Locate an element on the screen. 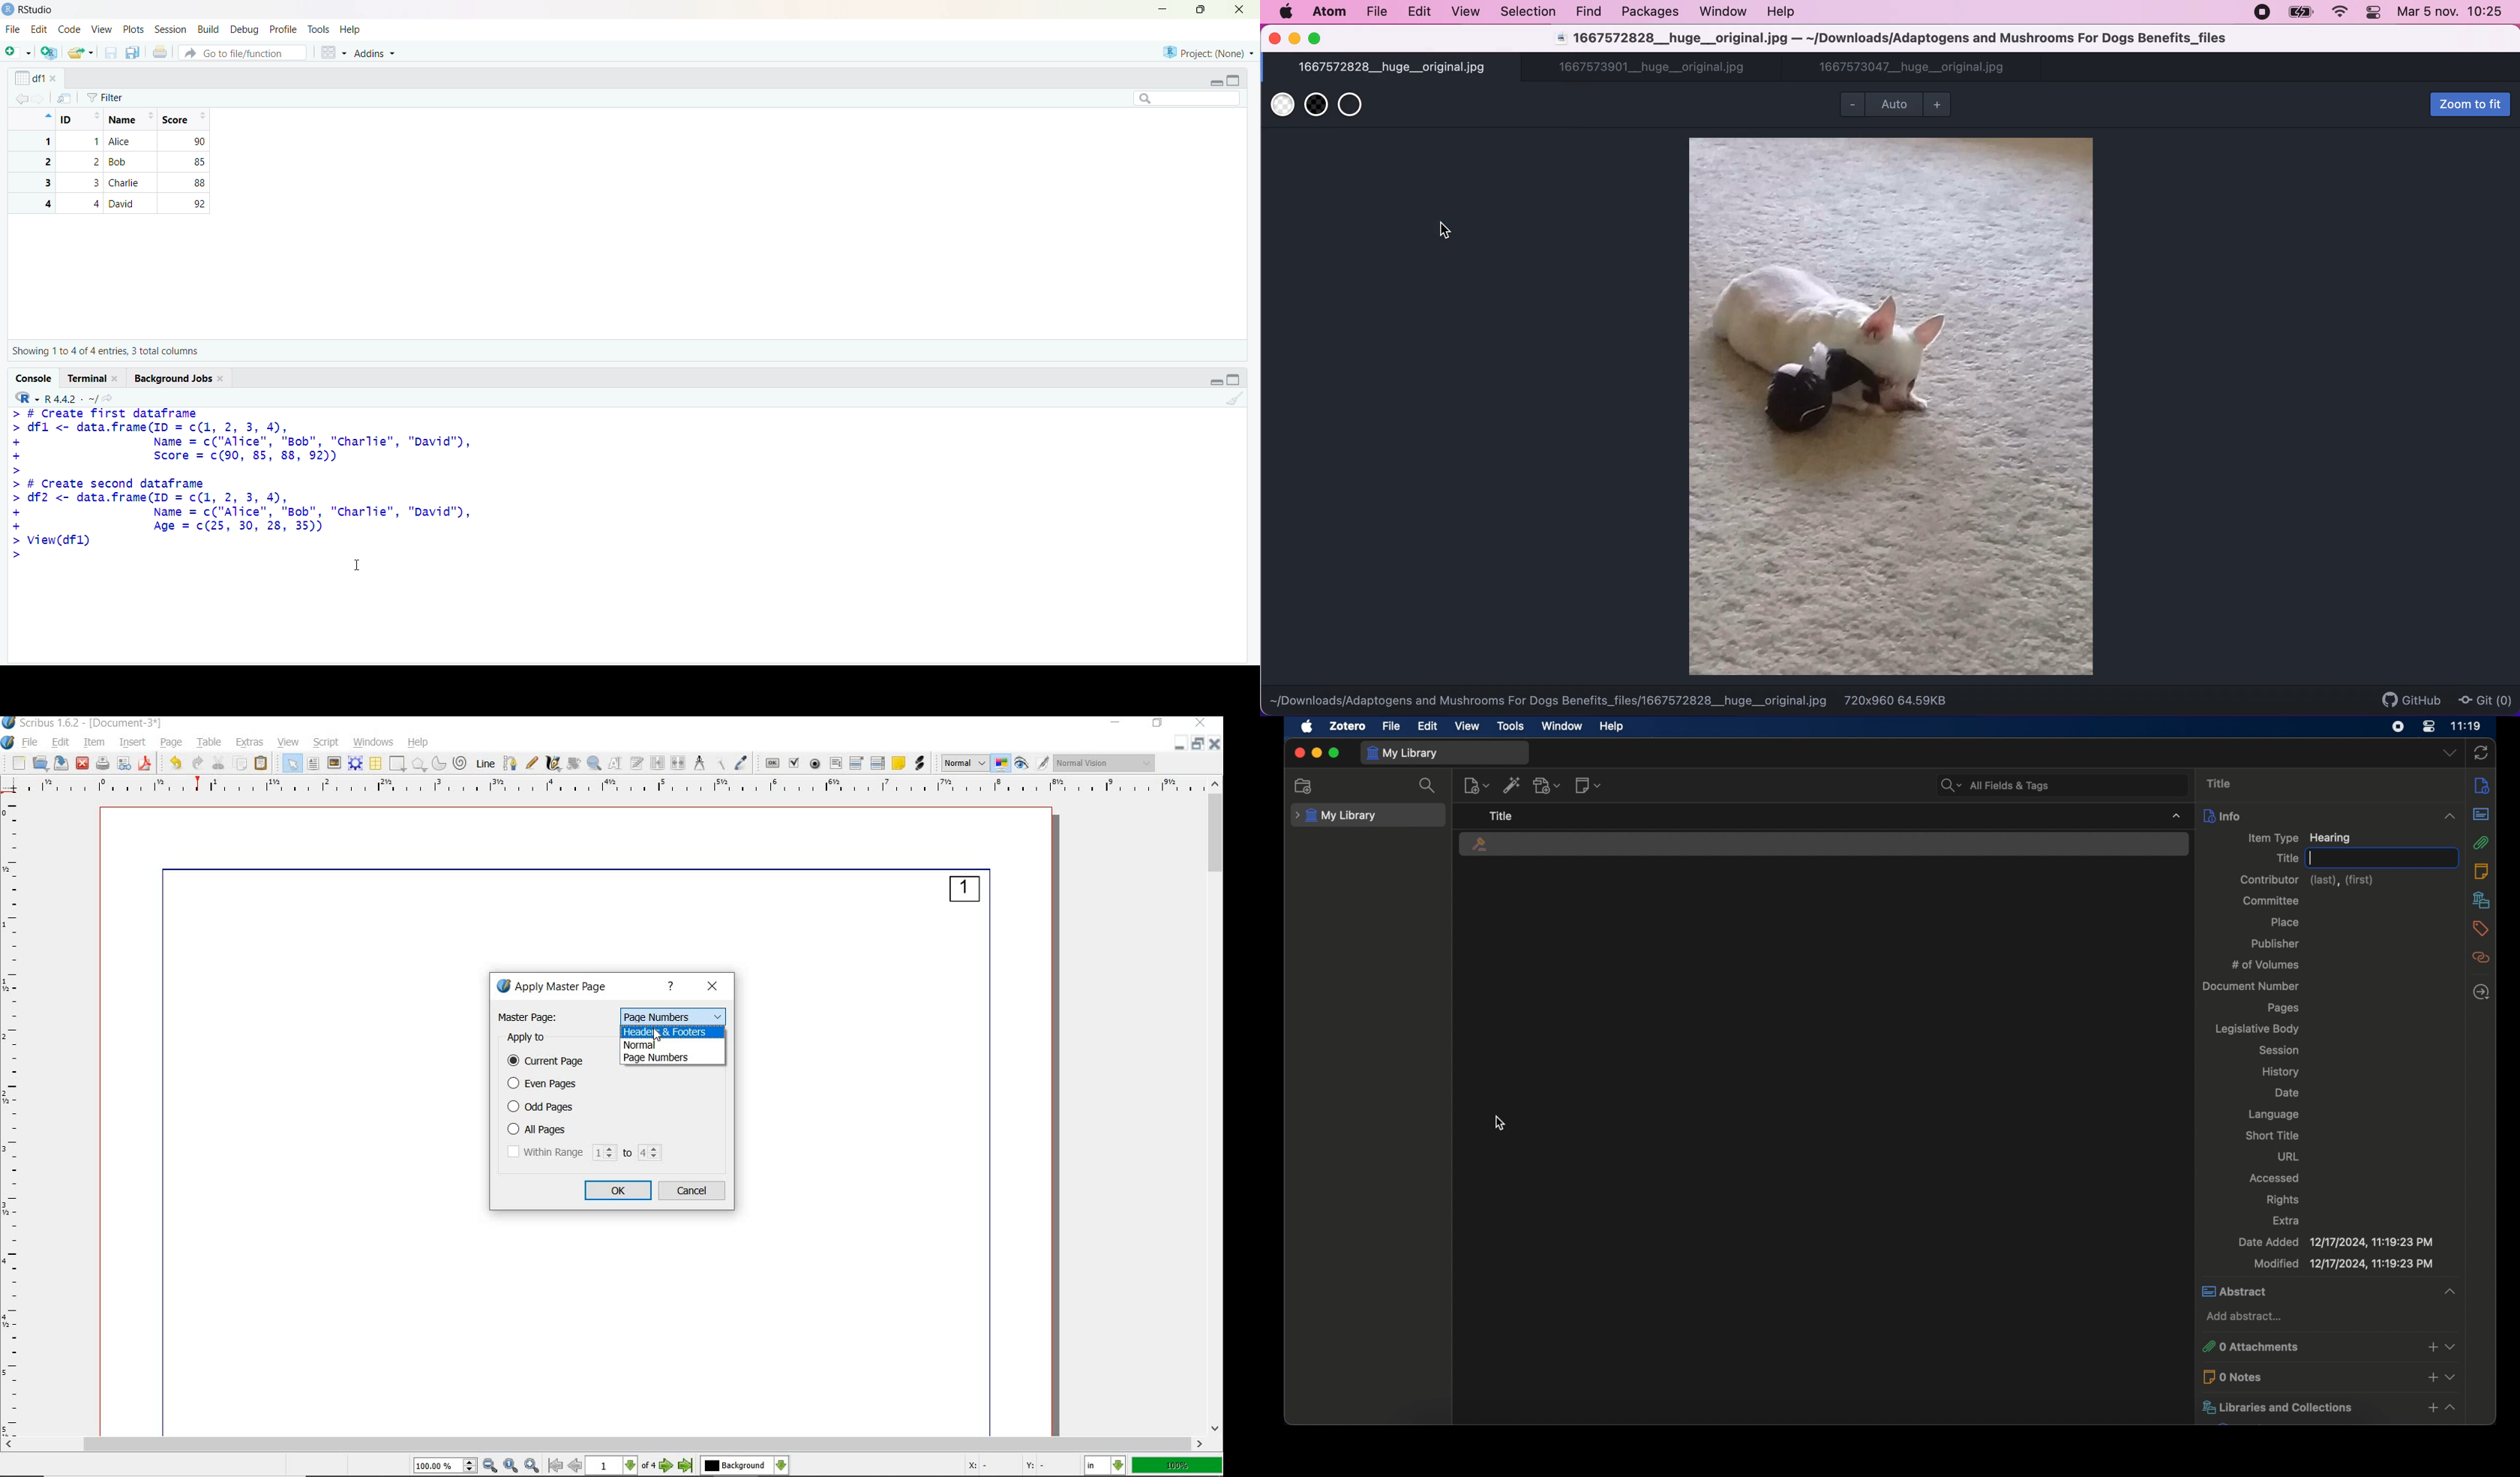 The width and height of the screenshot is (2520, 1484). current page is located at coordinates (549, 1062).